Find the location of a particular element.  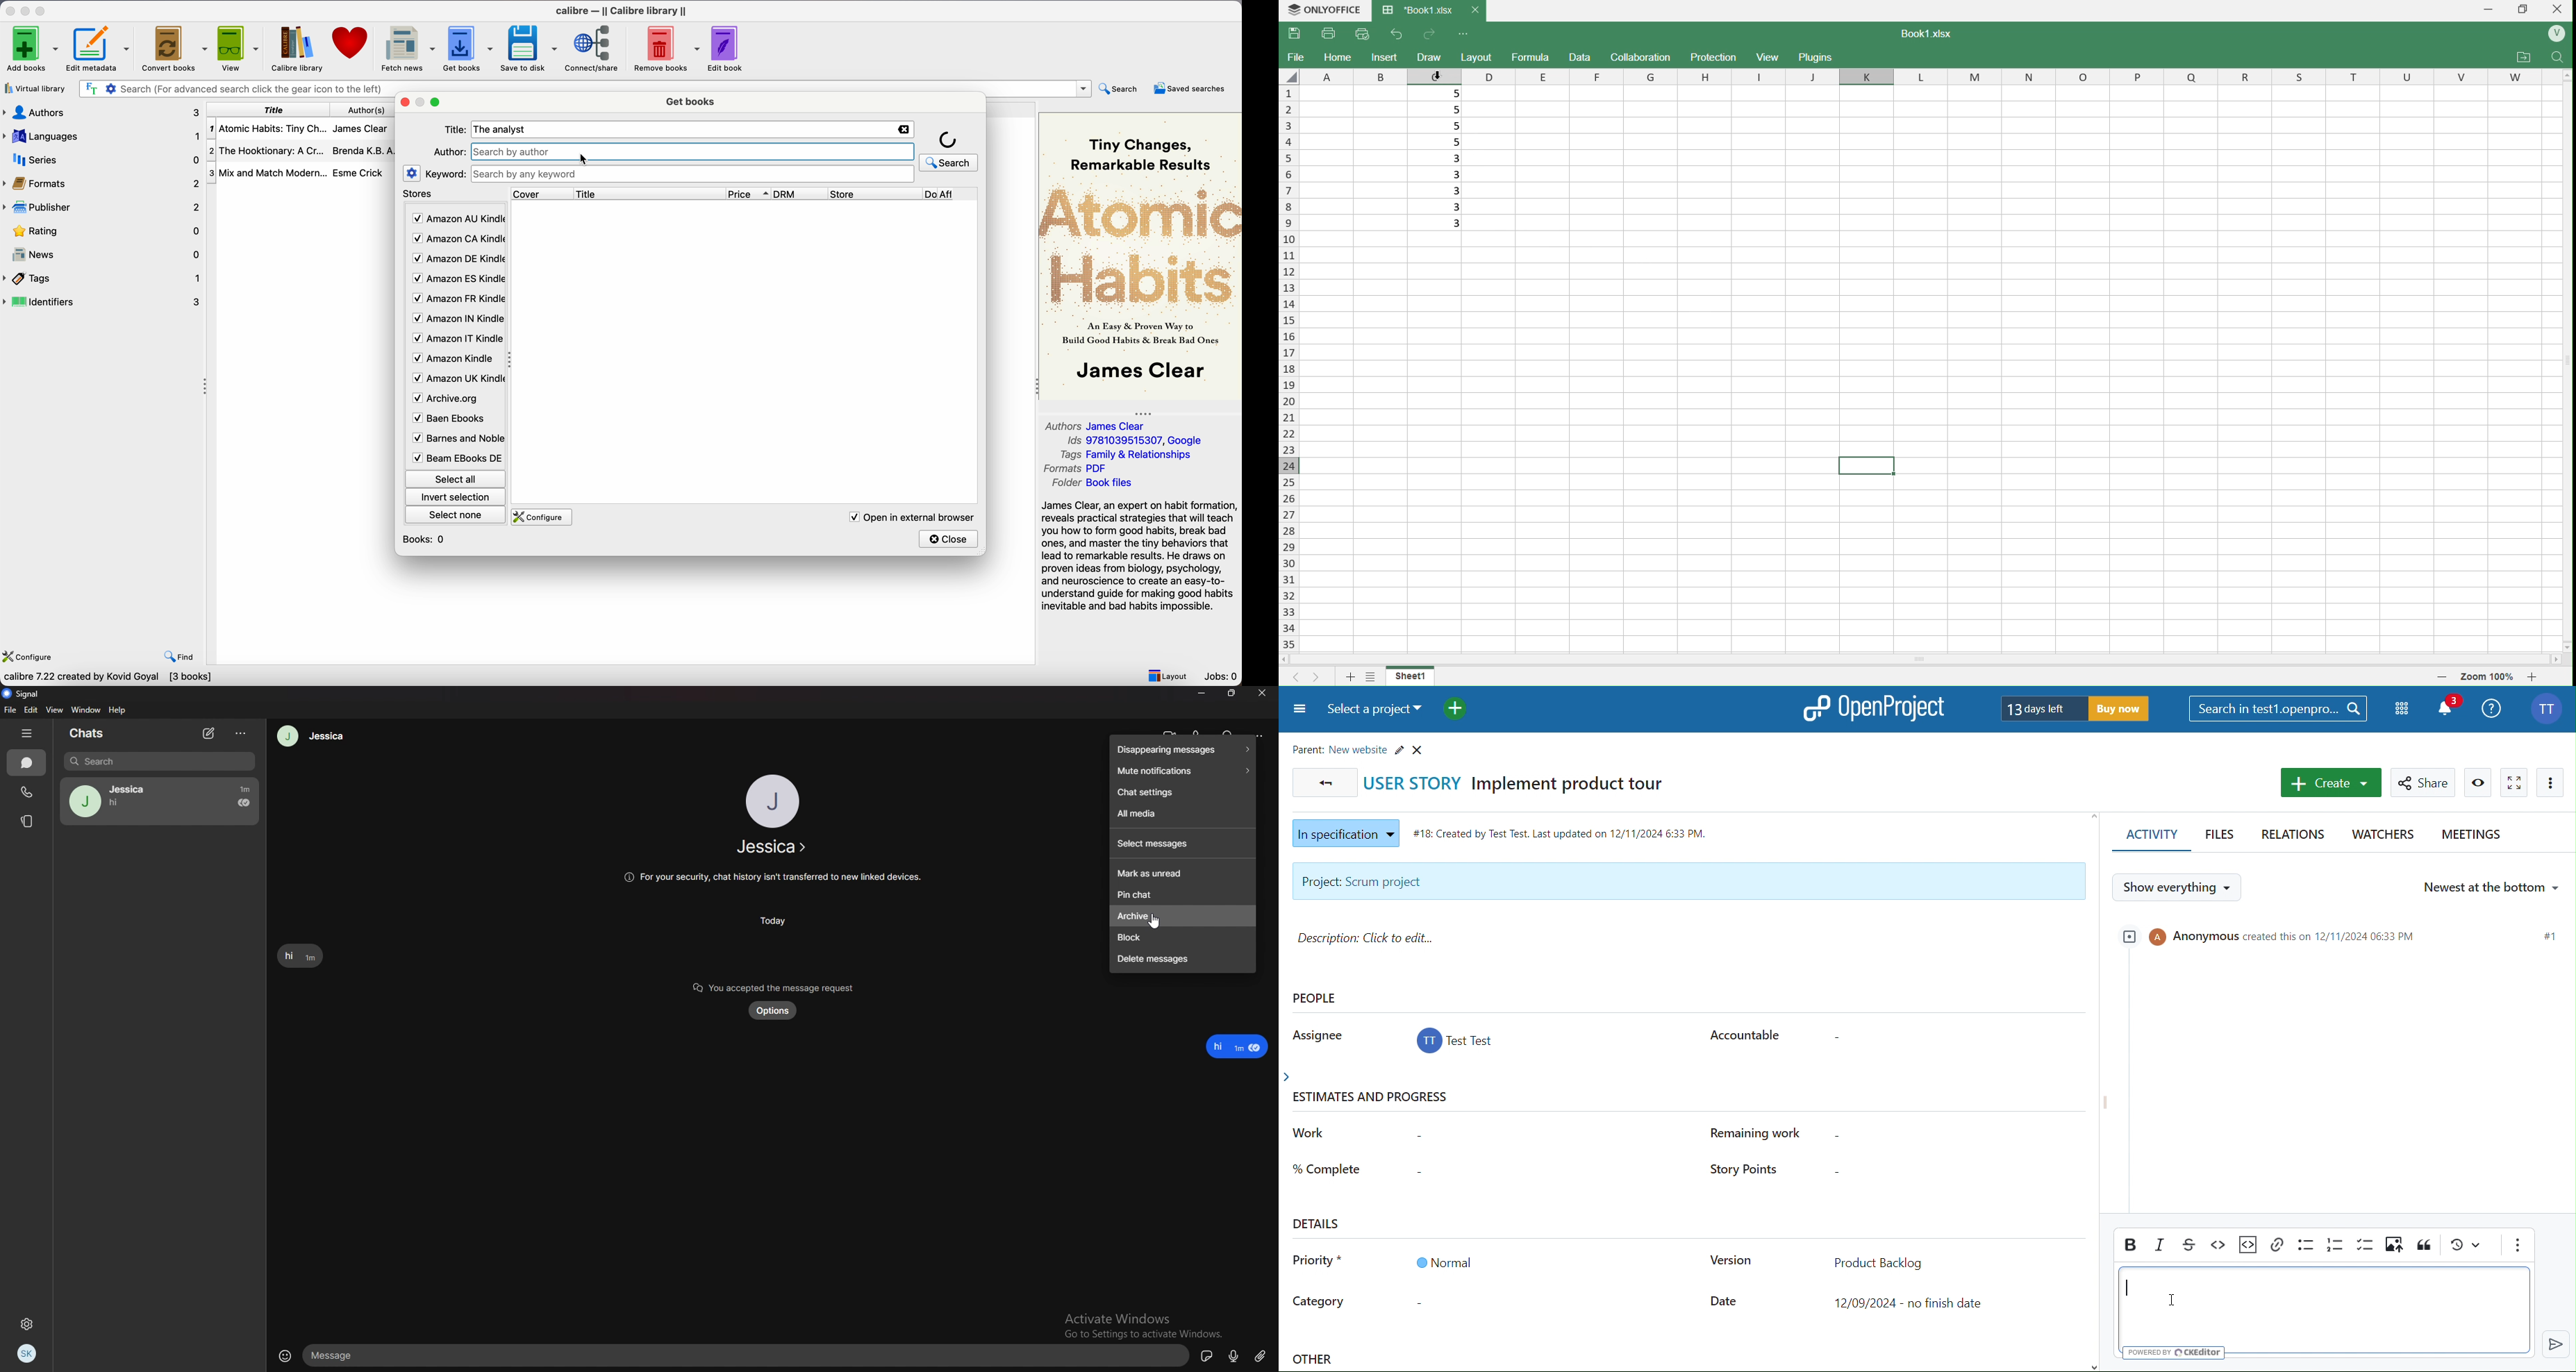

virtual library is located at coordinates (35, 89).